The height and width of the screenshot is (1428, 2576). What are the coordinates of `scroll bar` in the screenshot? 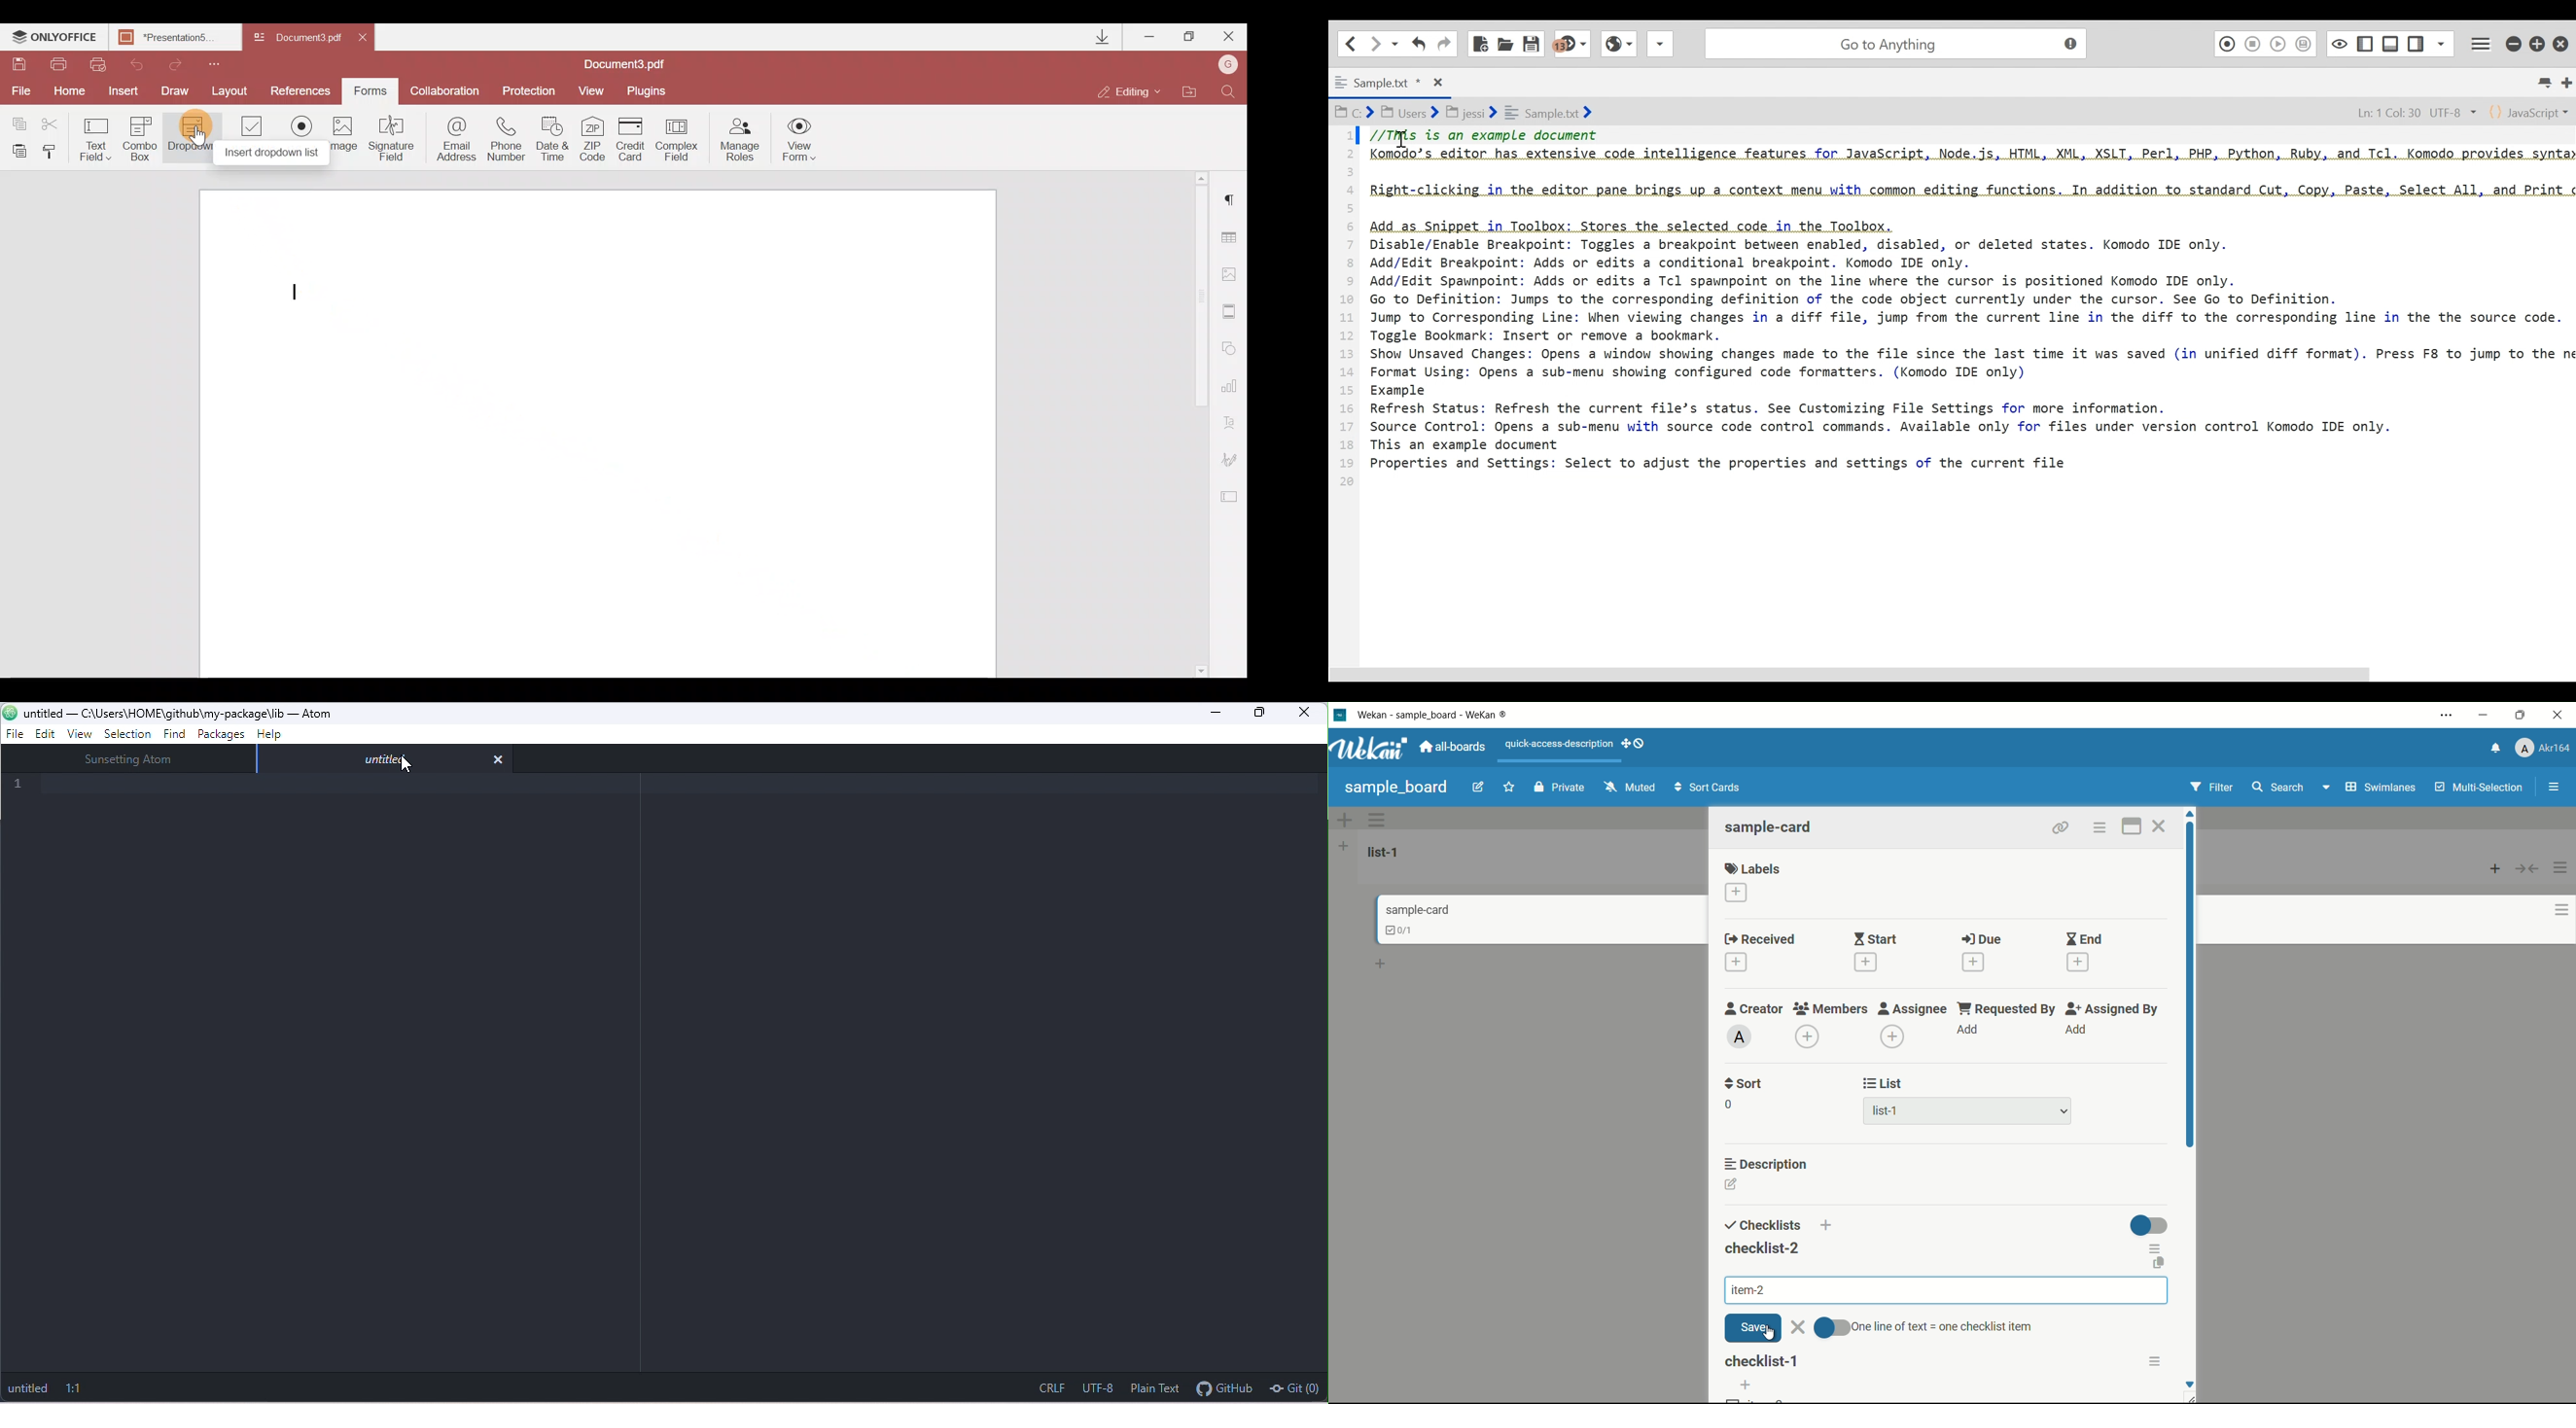 It's located at (2192, 1026).